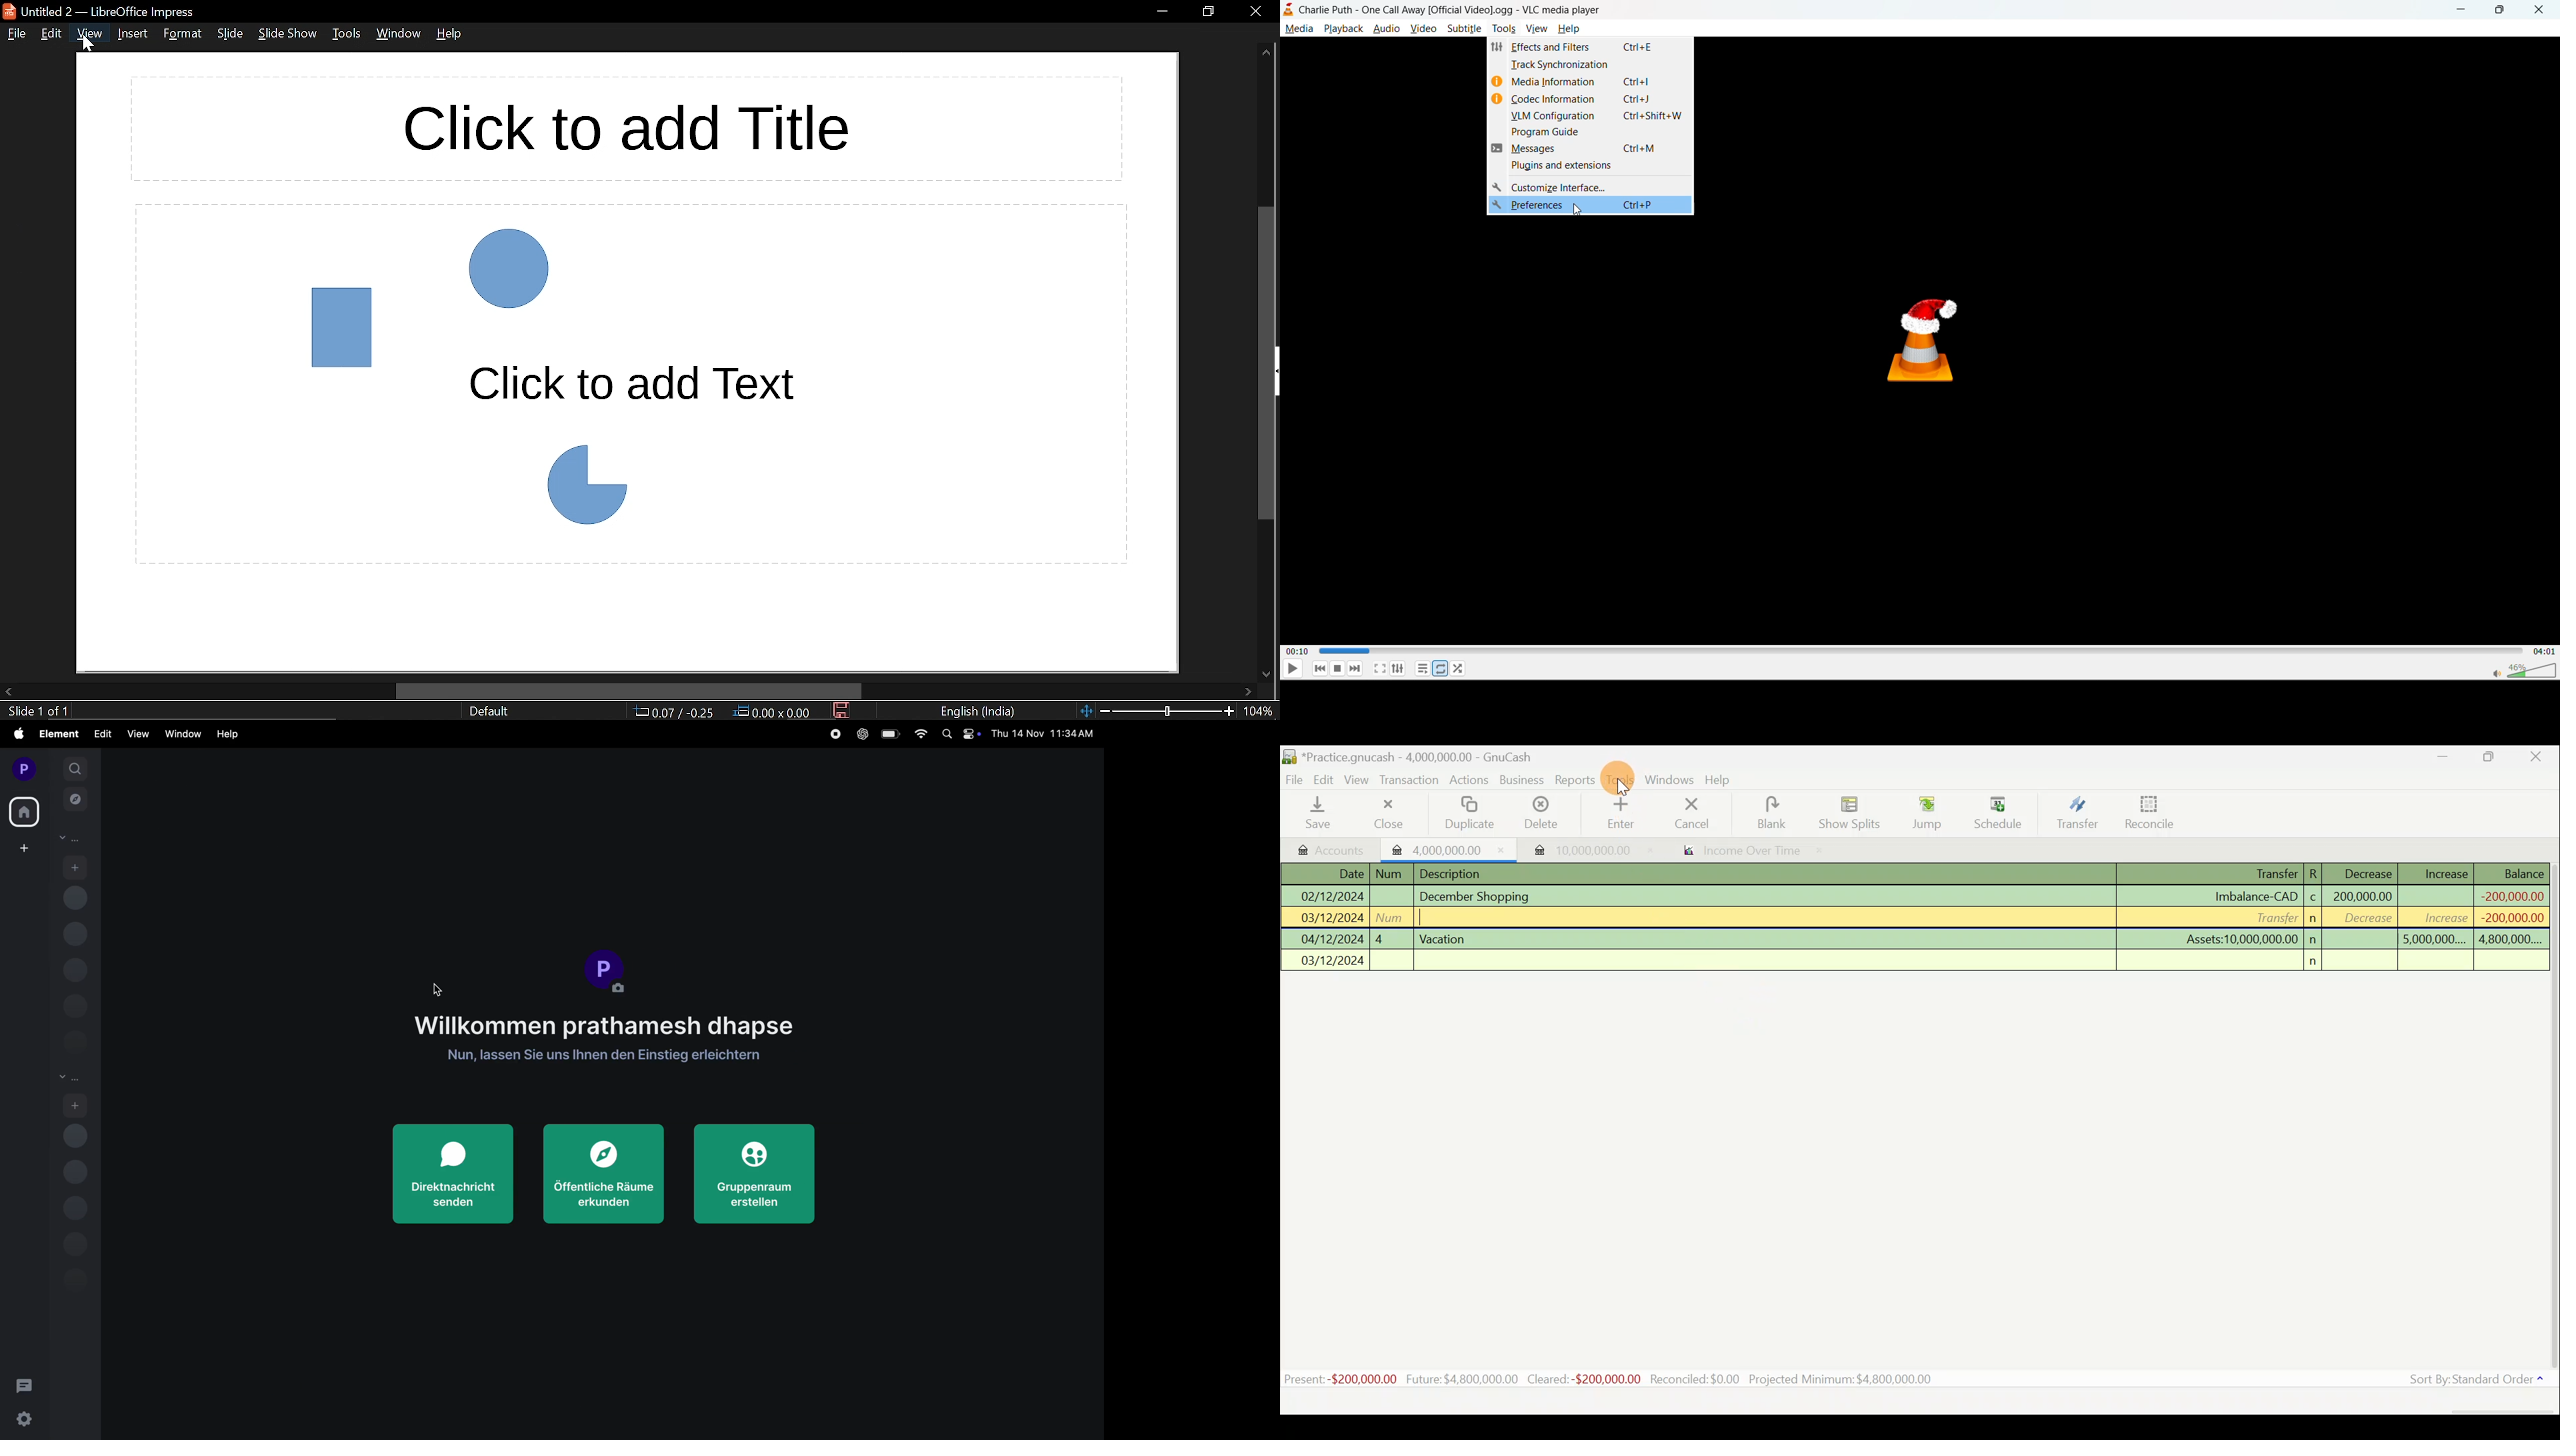 The height and width of the screenshot is (1456, 2576). What do you see at coordinates (1254, 11) in the screenshot?
I see `Close` at bounding box center [1254, 11].